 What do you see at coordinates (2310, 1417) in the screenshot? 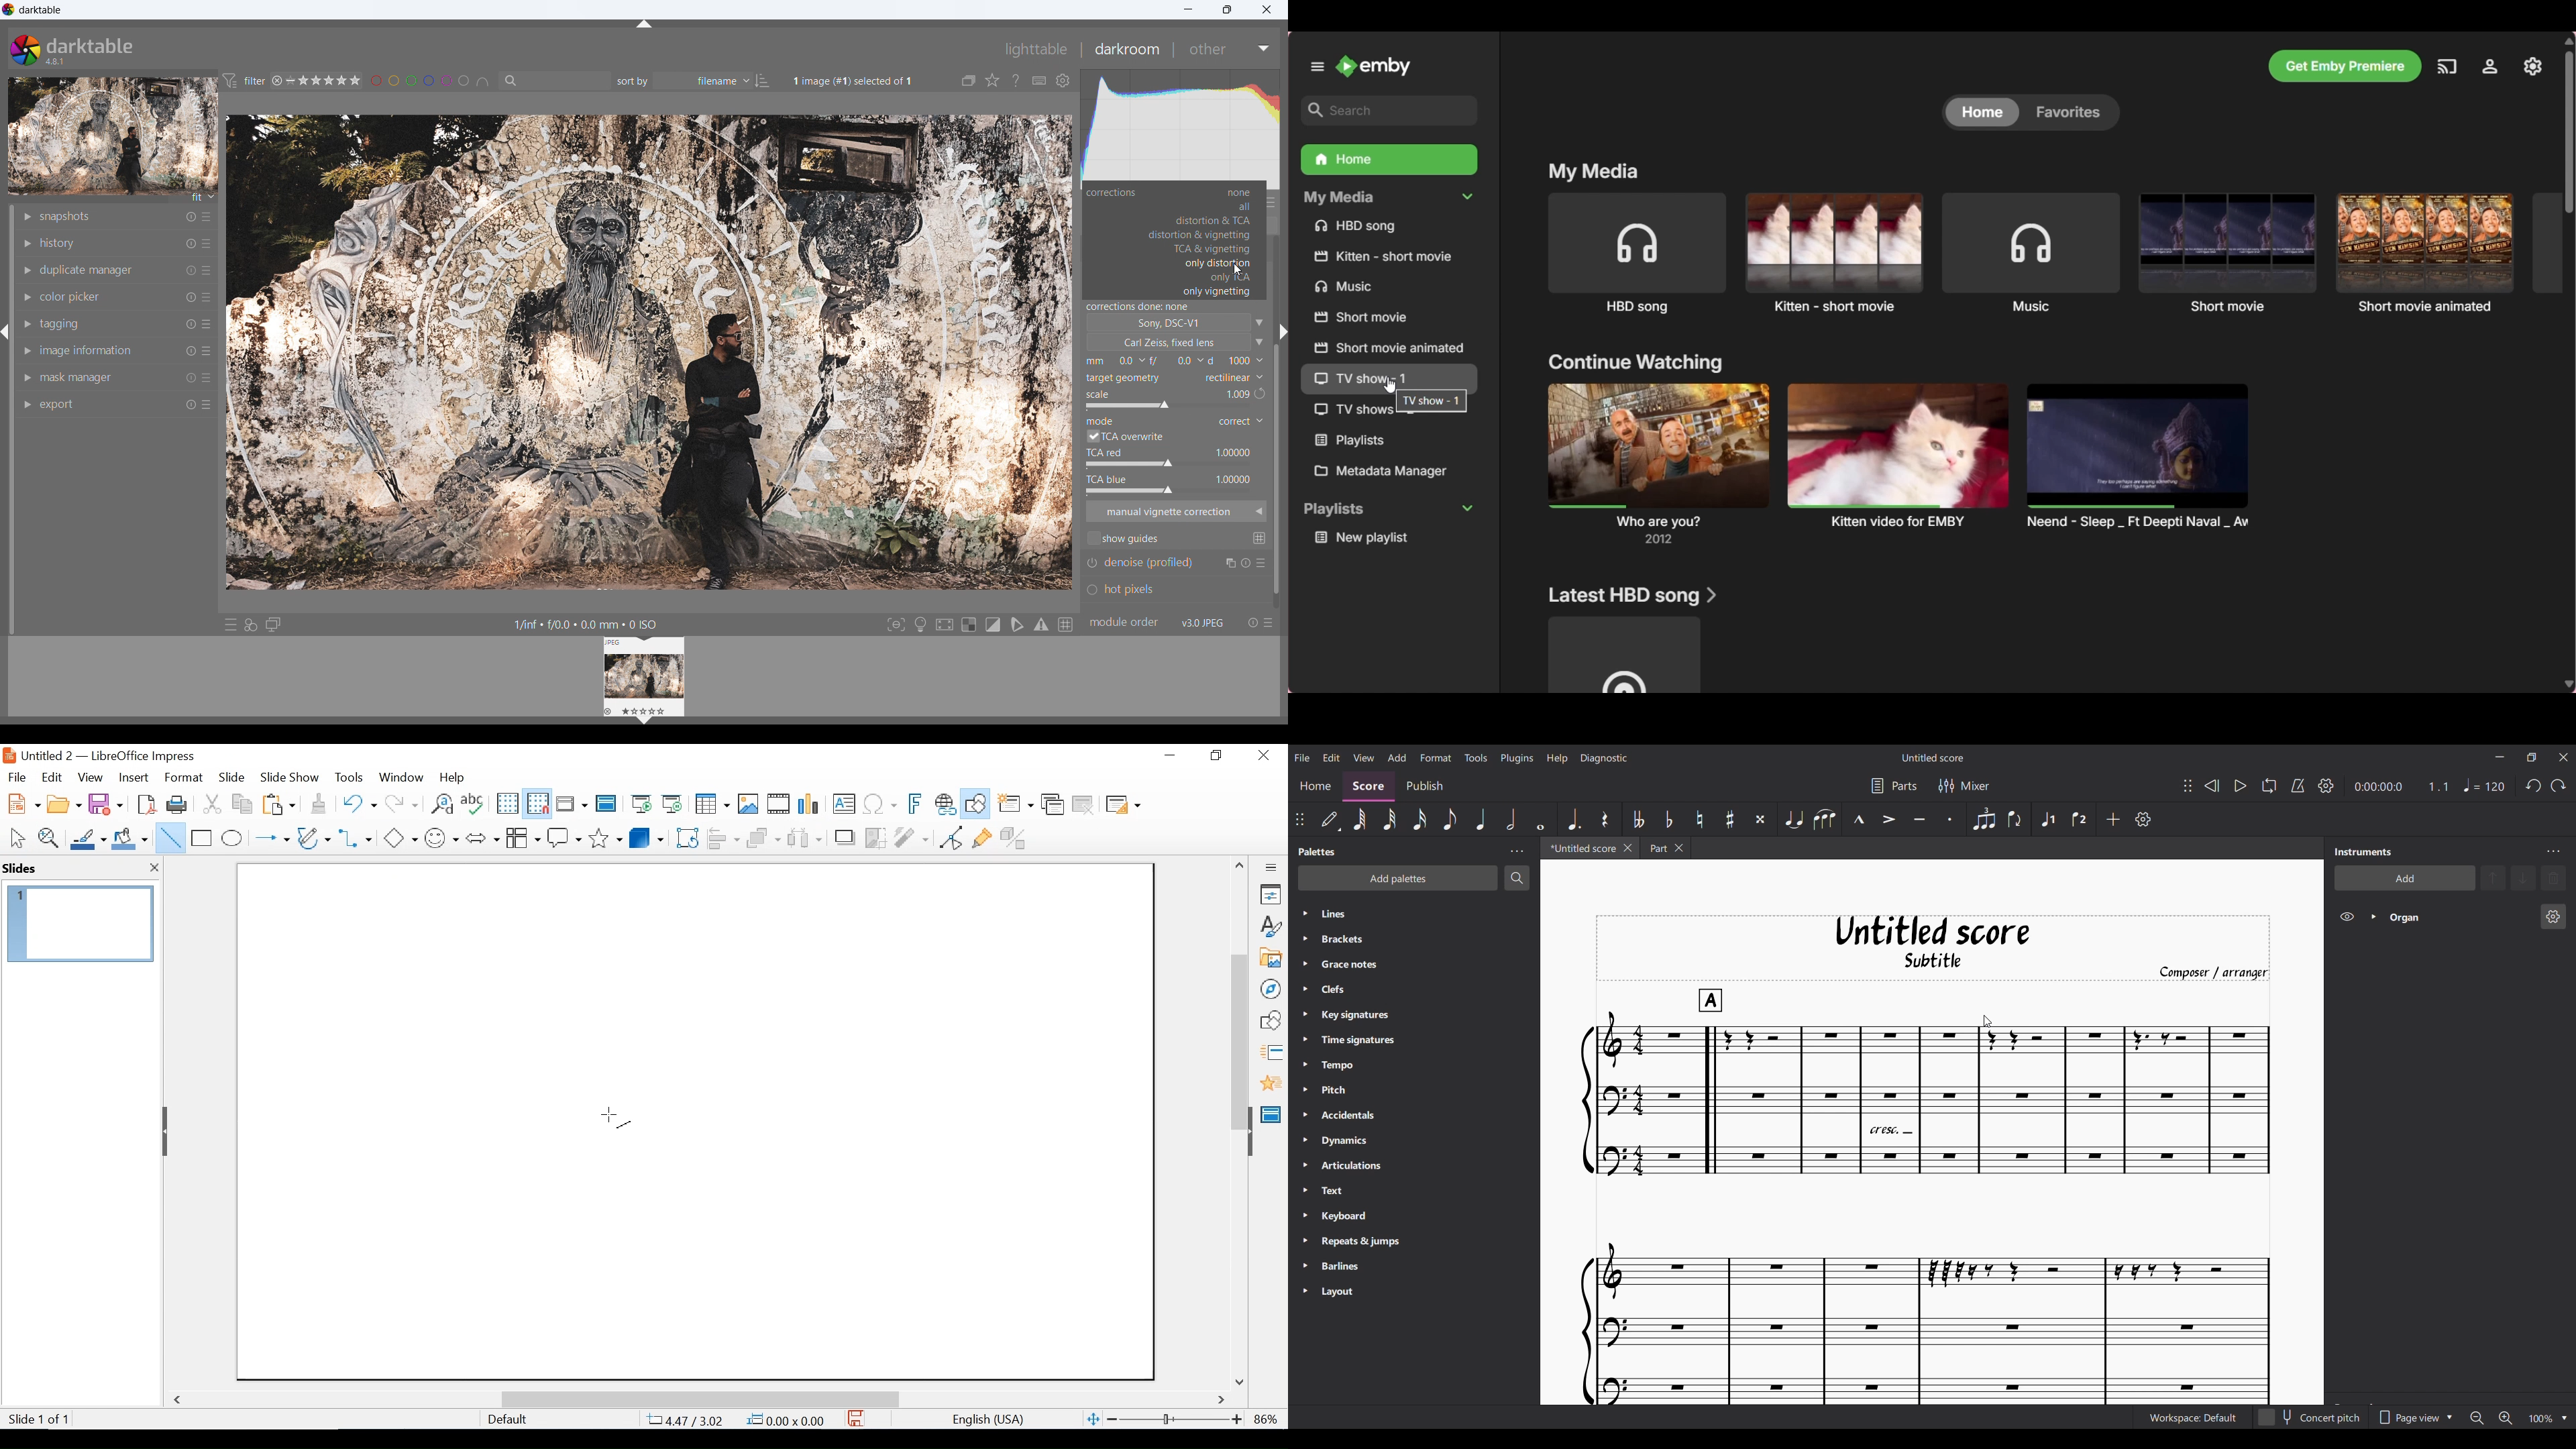
I see `Toggle for Concert pitch` at bounding box center [2310, 1417].